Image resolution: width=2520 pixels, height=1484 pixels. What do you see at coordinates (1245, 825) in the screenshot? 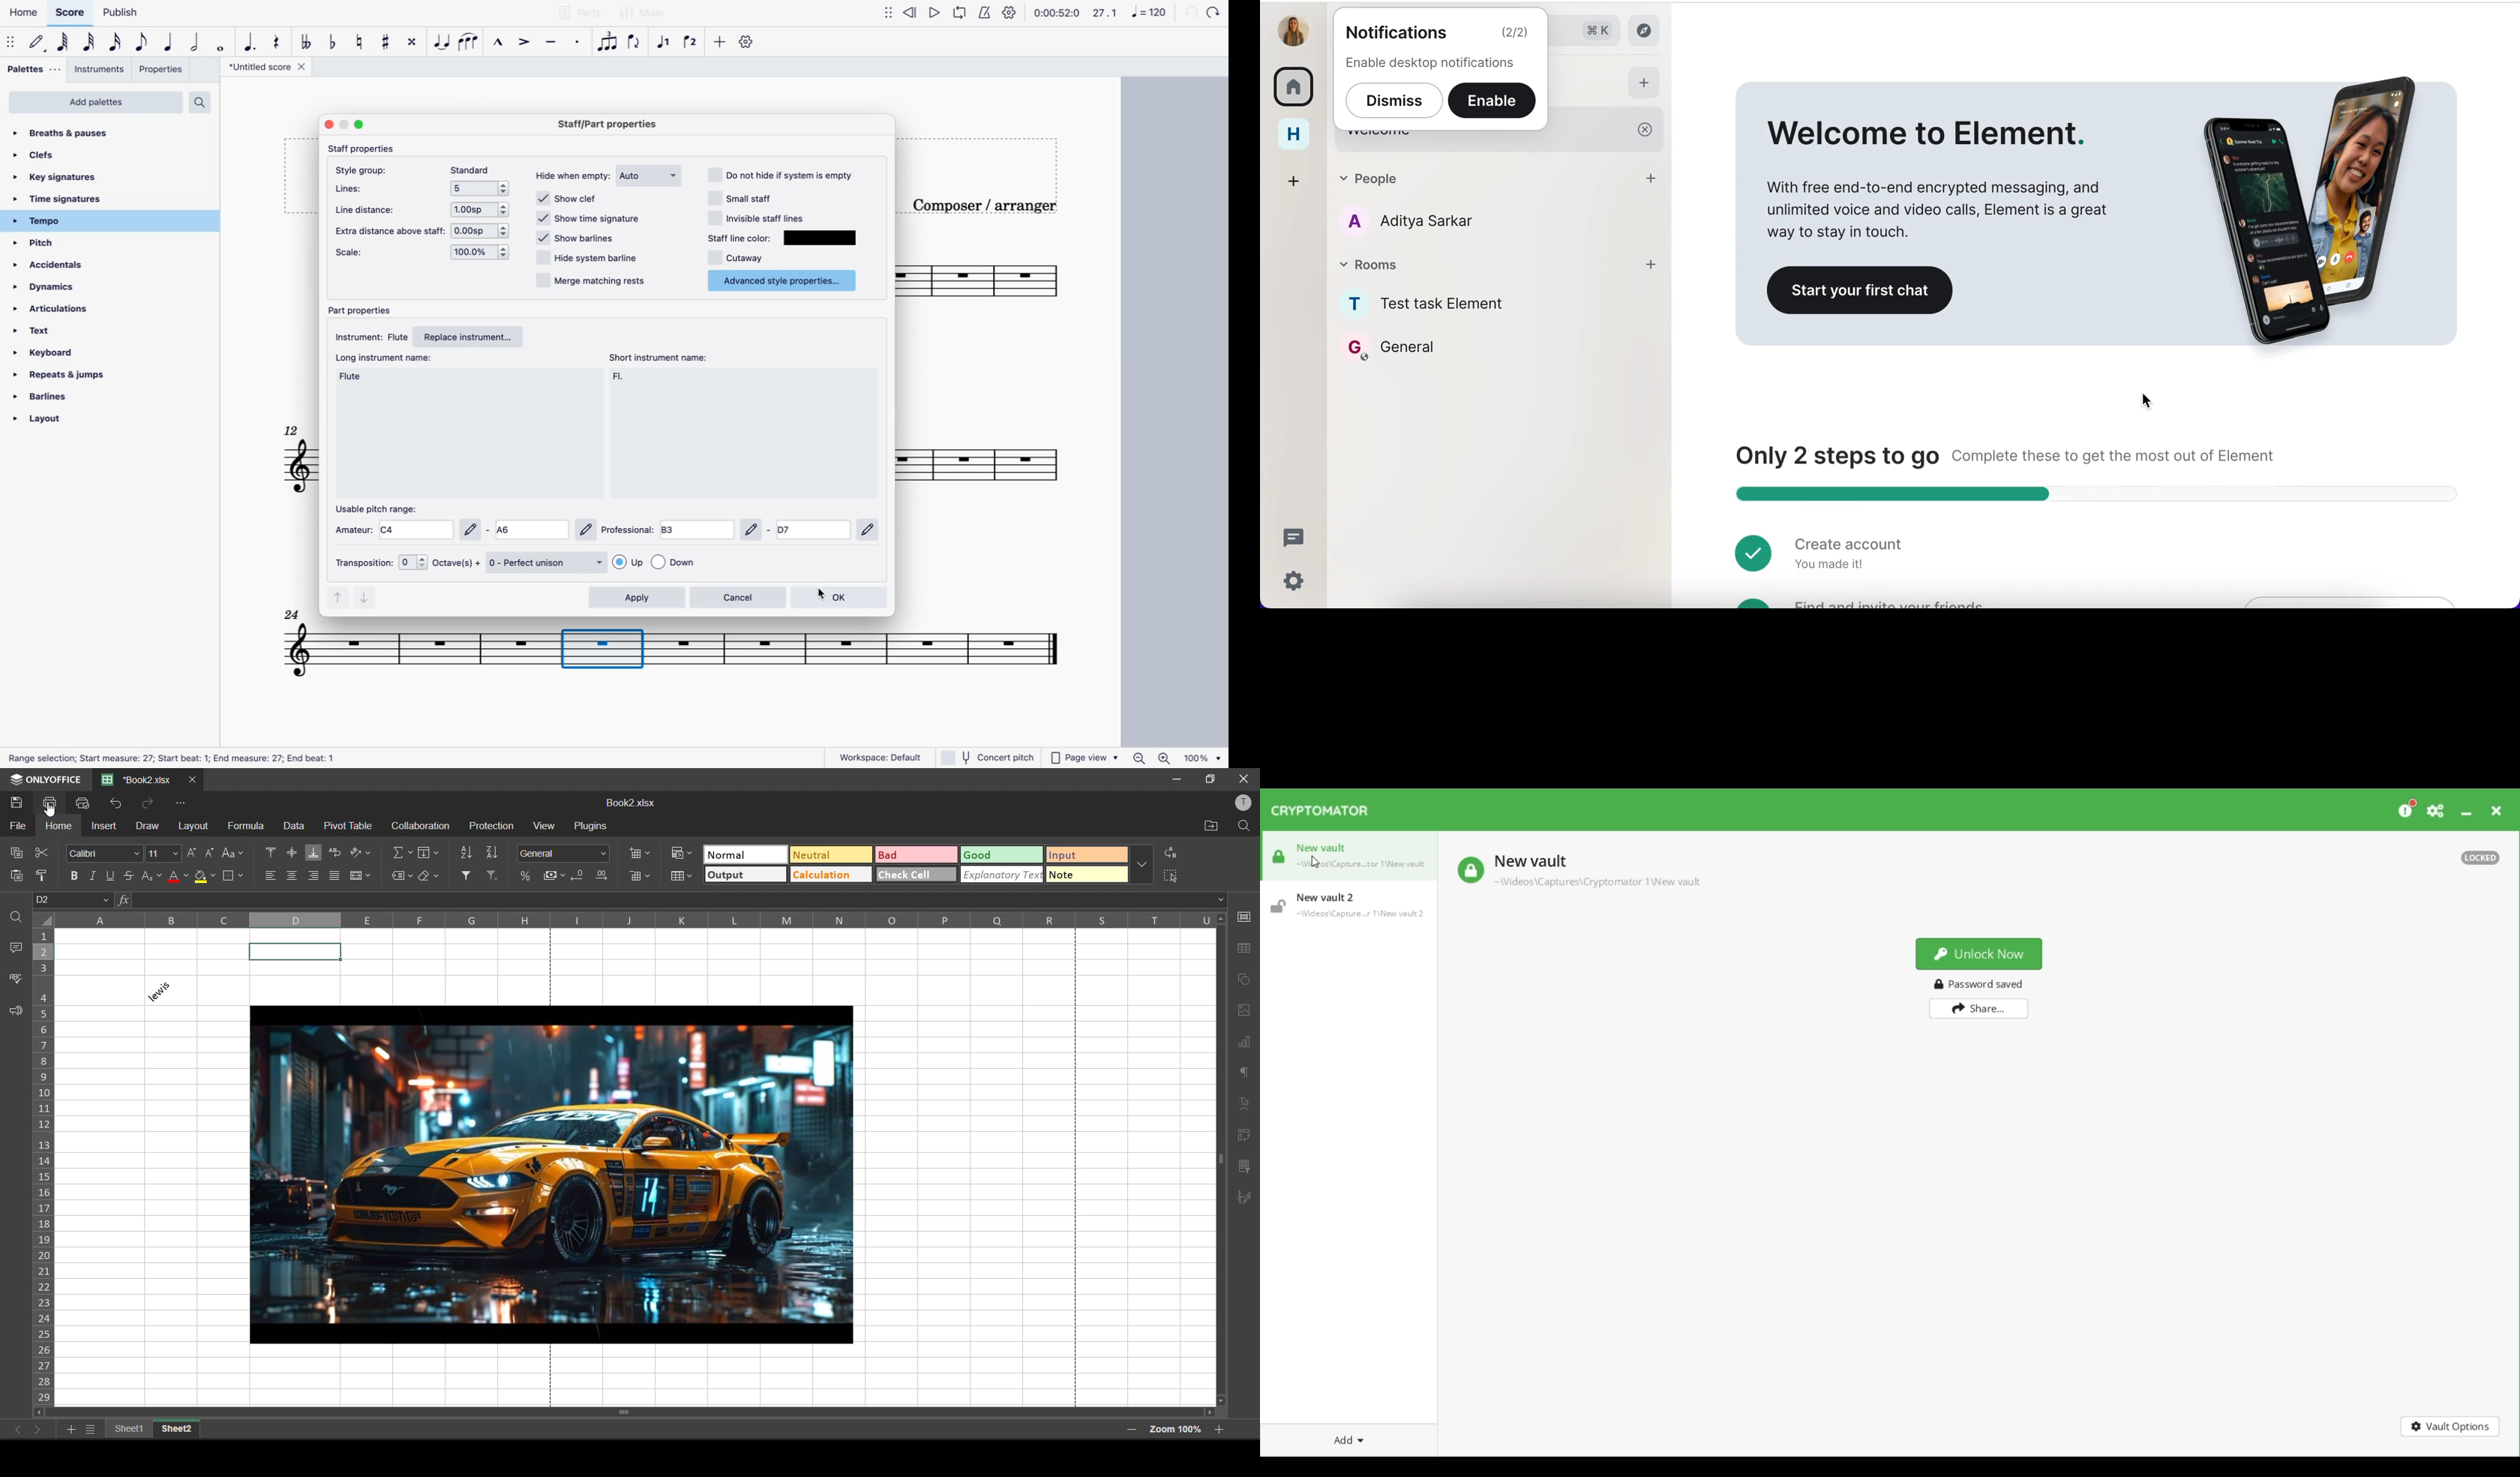
I see `find` at bounding box center [1245, 825].